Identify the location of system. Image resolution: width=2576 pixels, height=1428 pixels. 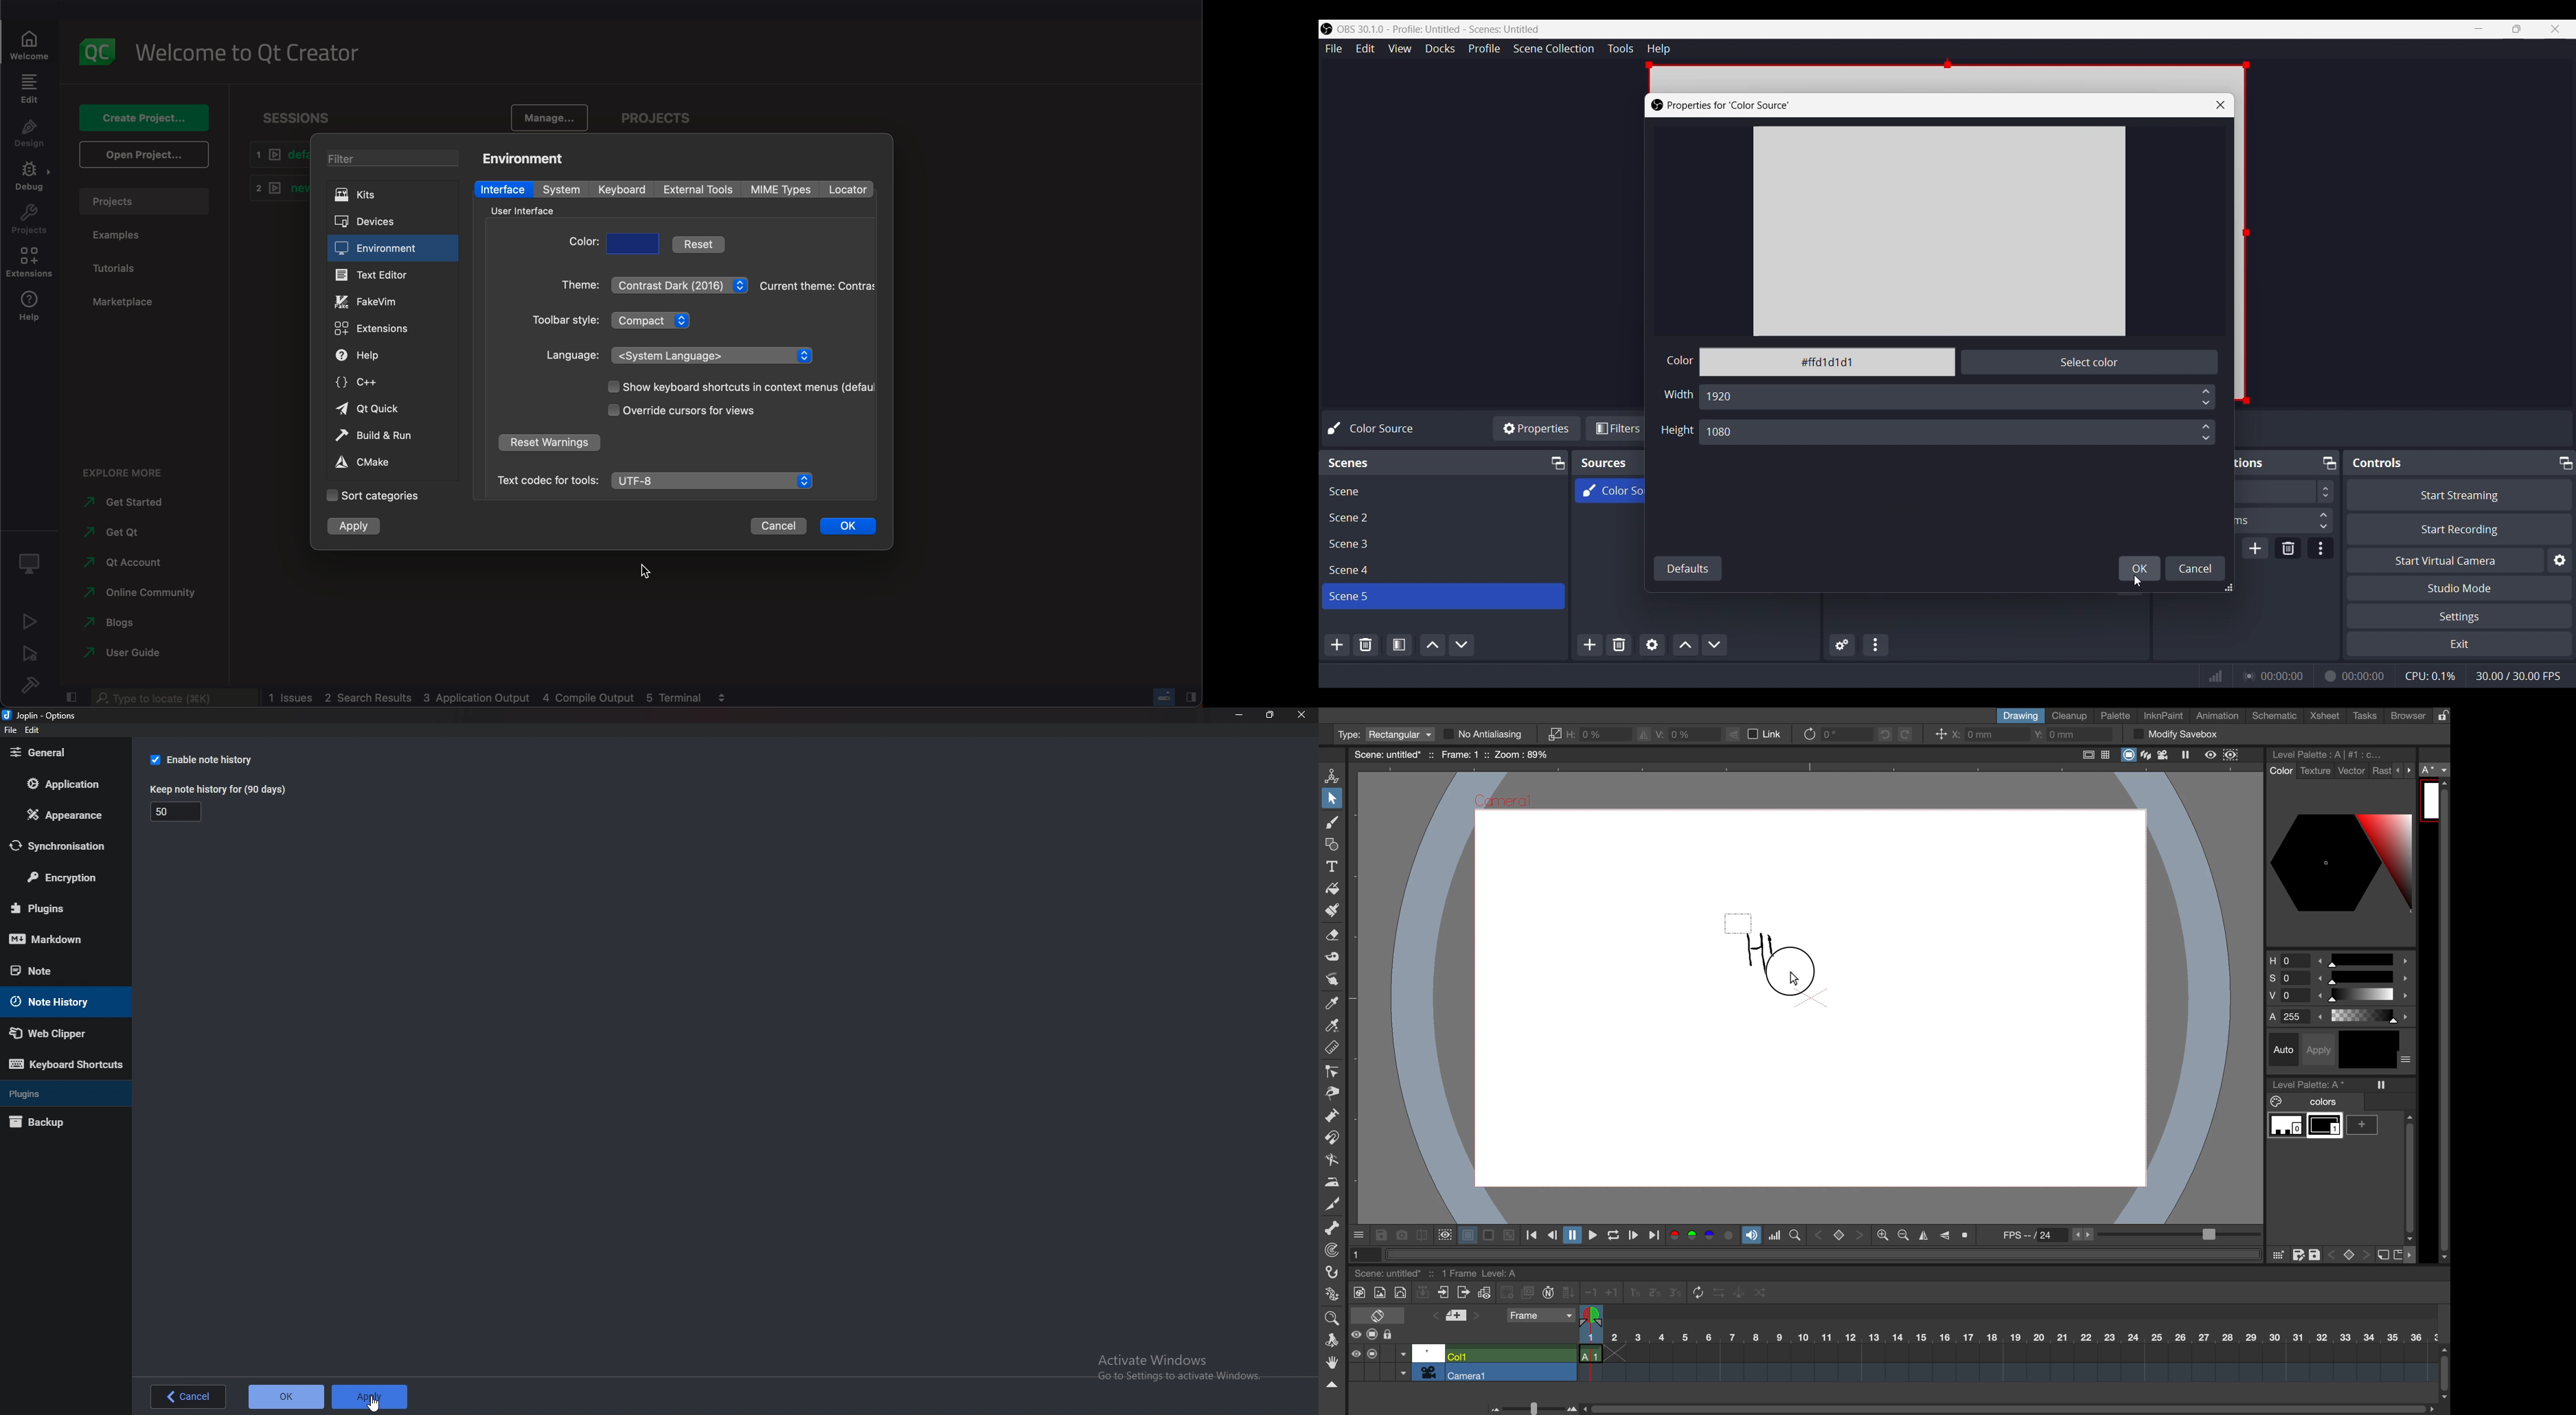
(565, 190).